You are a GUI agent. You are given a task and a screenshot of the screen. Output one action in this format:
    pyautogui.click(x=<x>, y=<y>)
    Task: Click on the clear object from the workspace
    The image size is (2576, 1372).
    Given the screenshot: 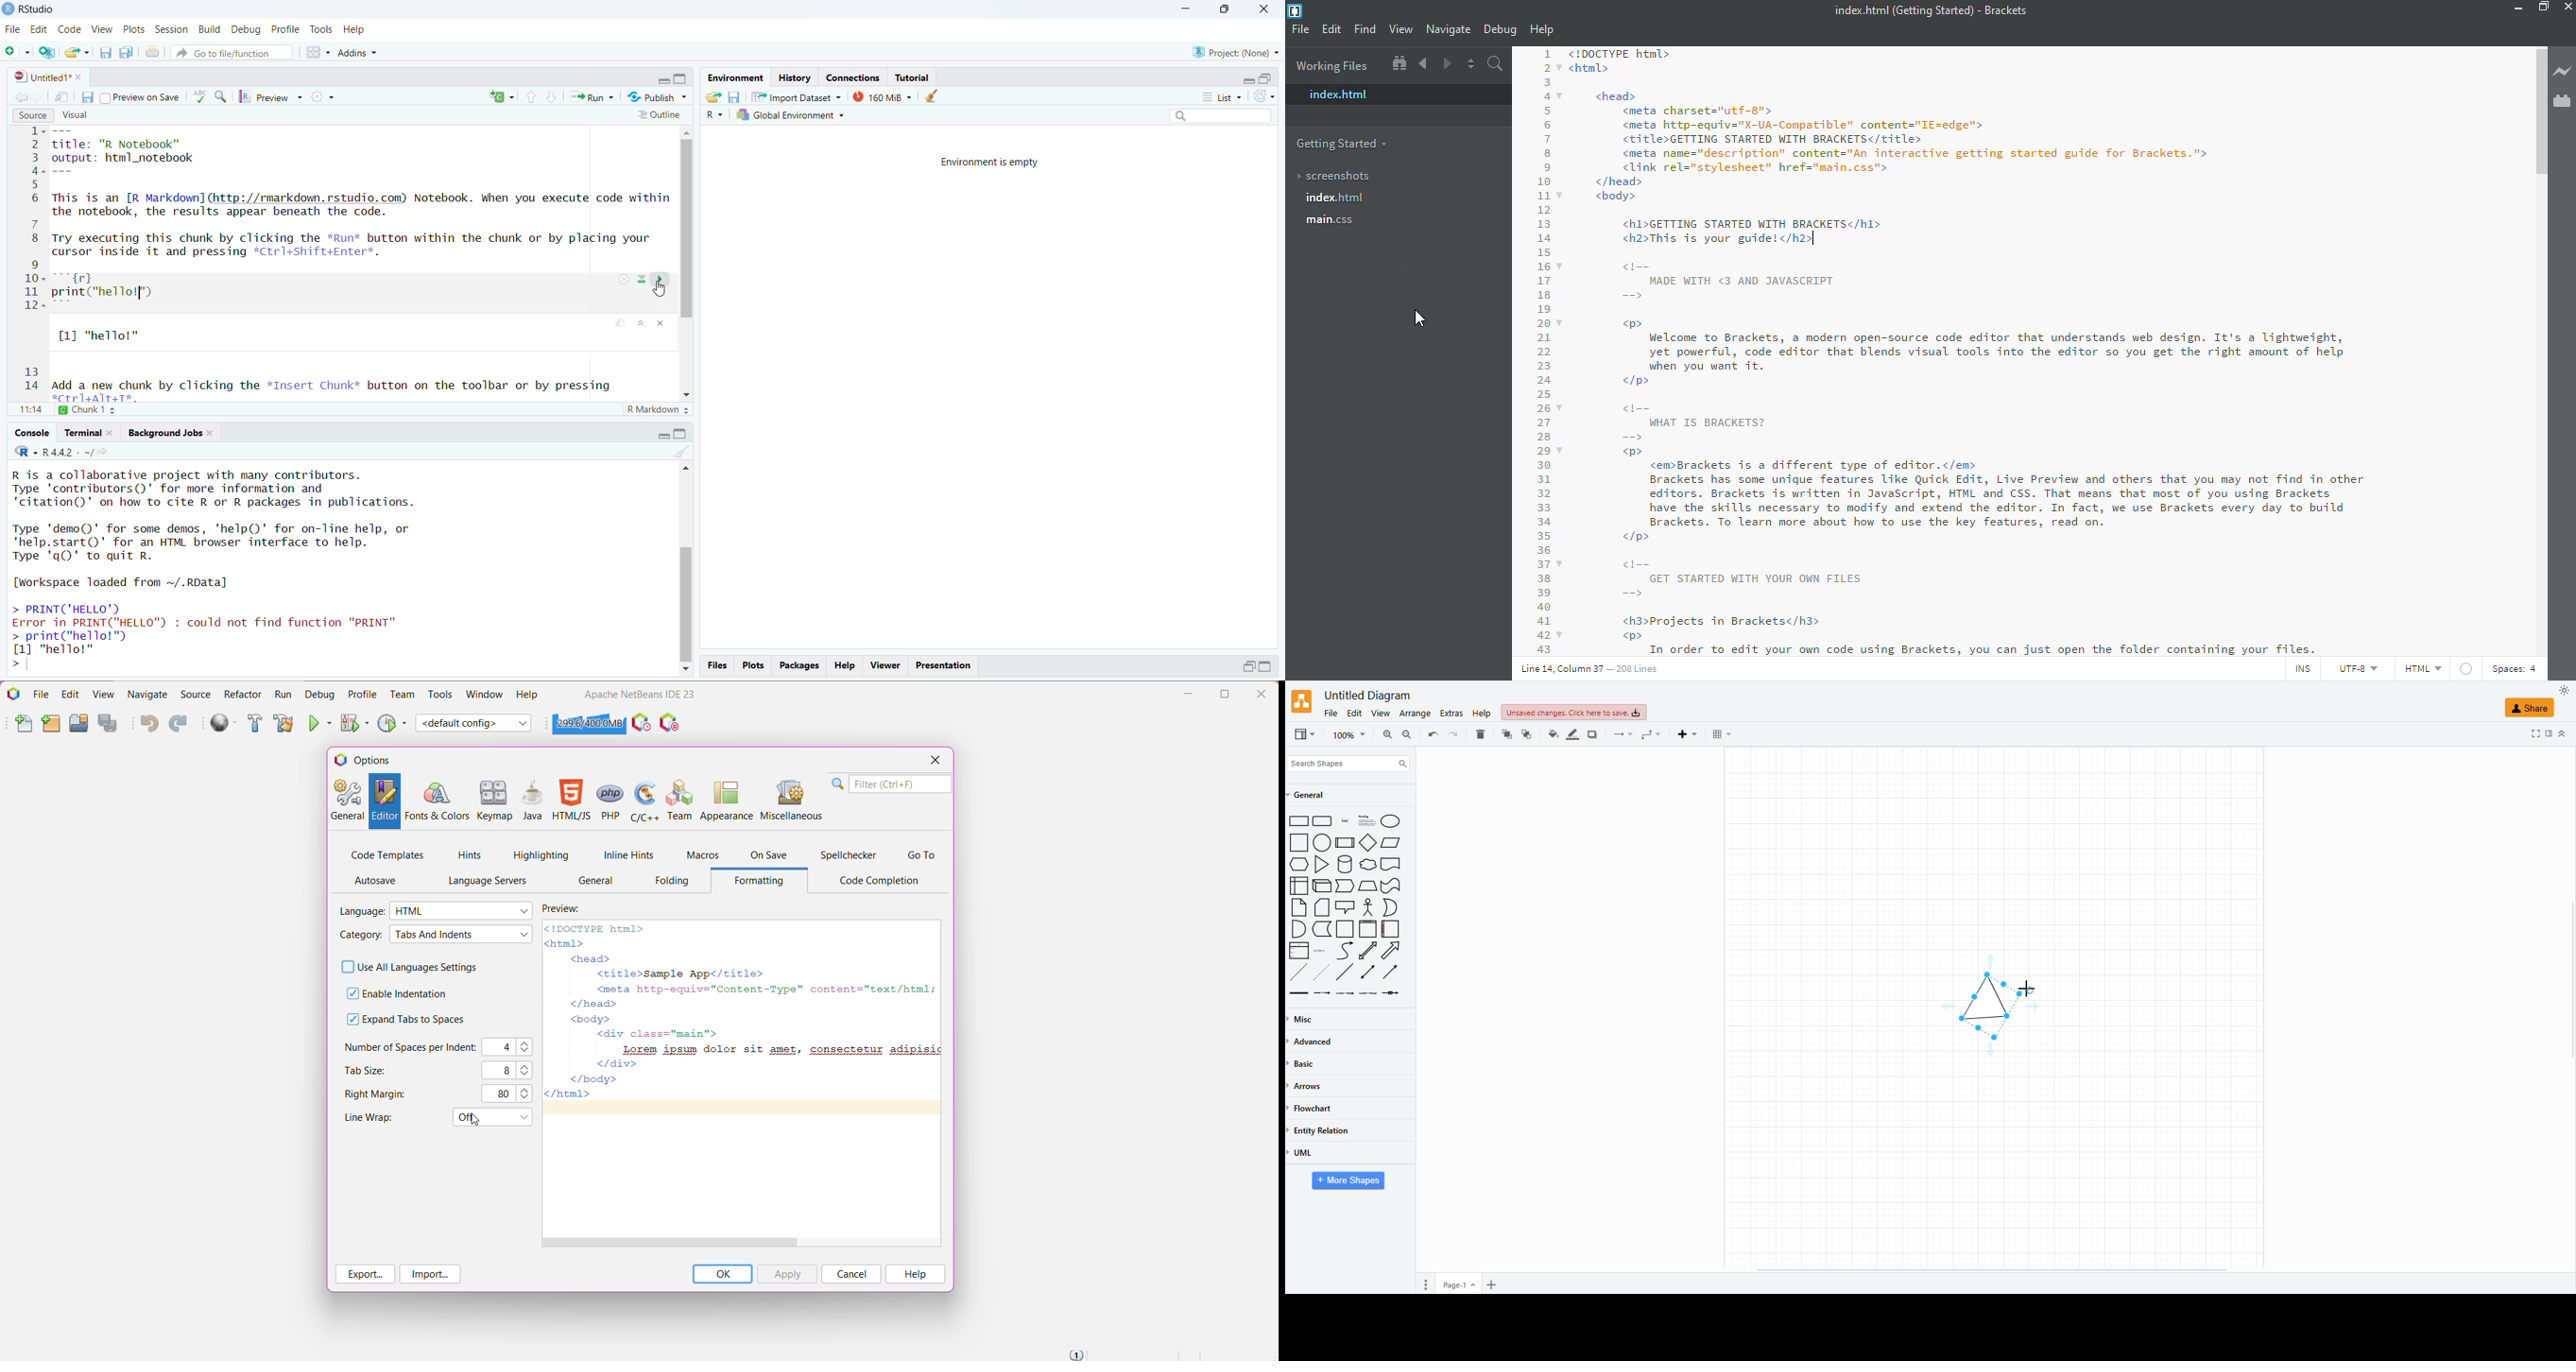 What is the action you would take?
    pyautogui.click(x=934, y=96)
    